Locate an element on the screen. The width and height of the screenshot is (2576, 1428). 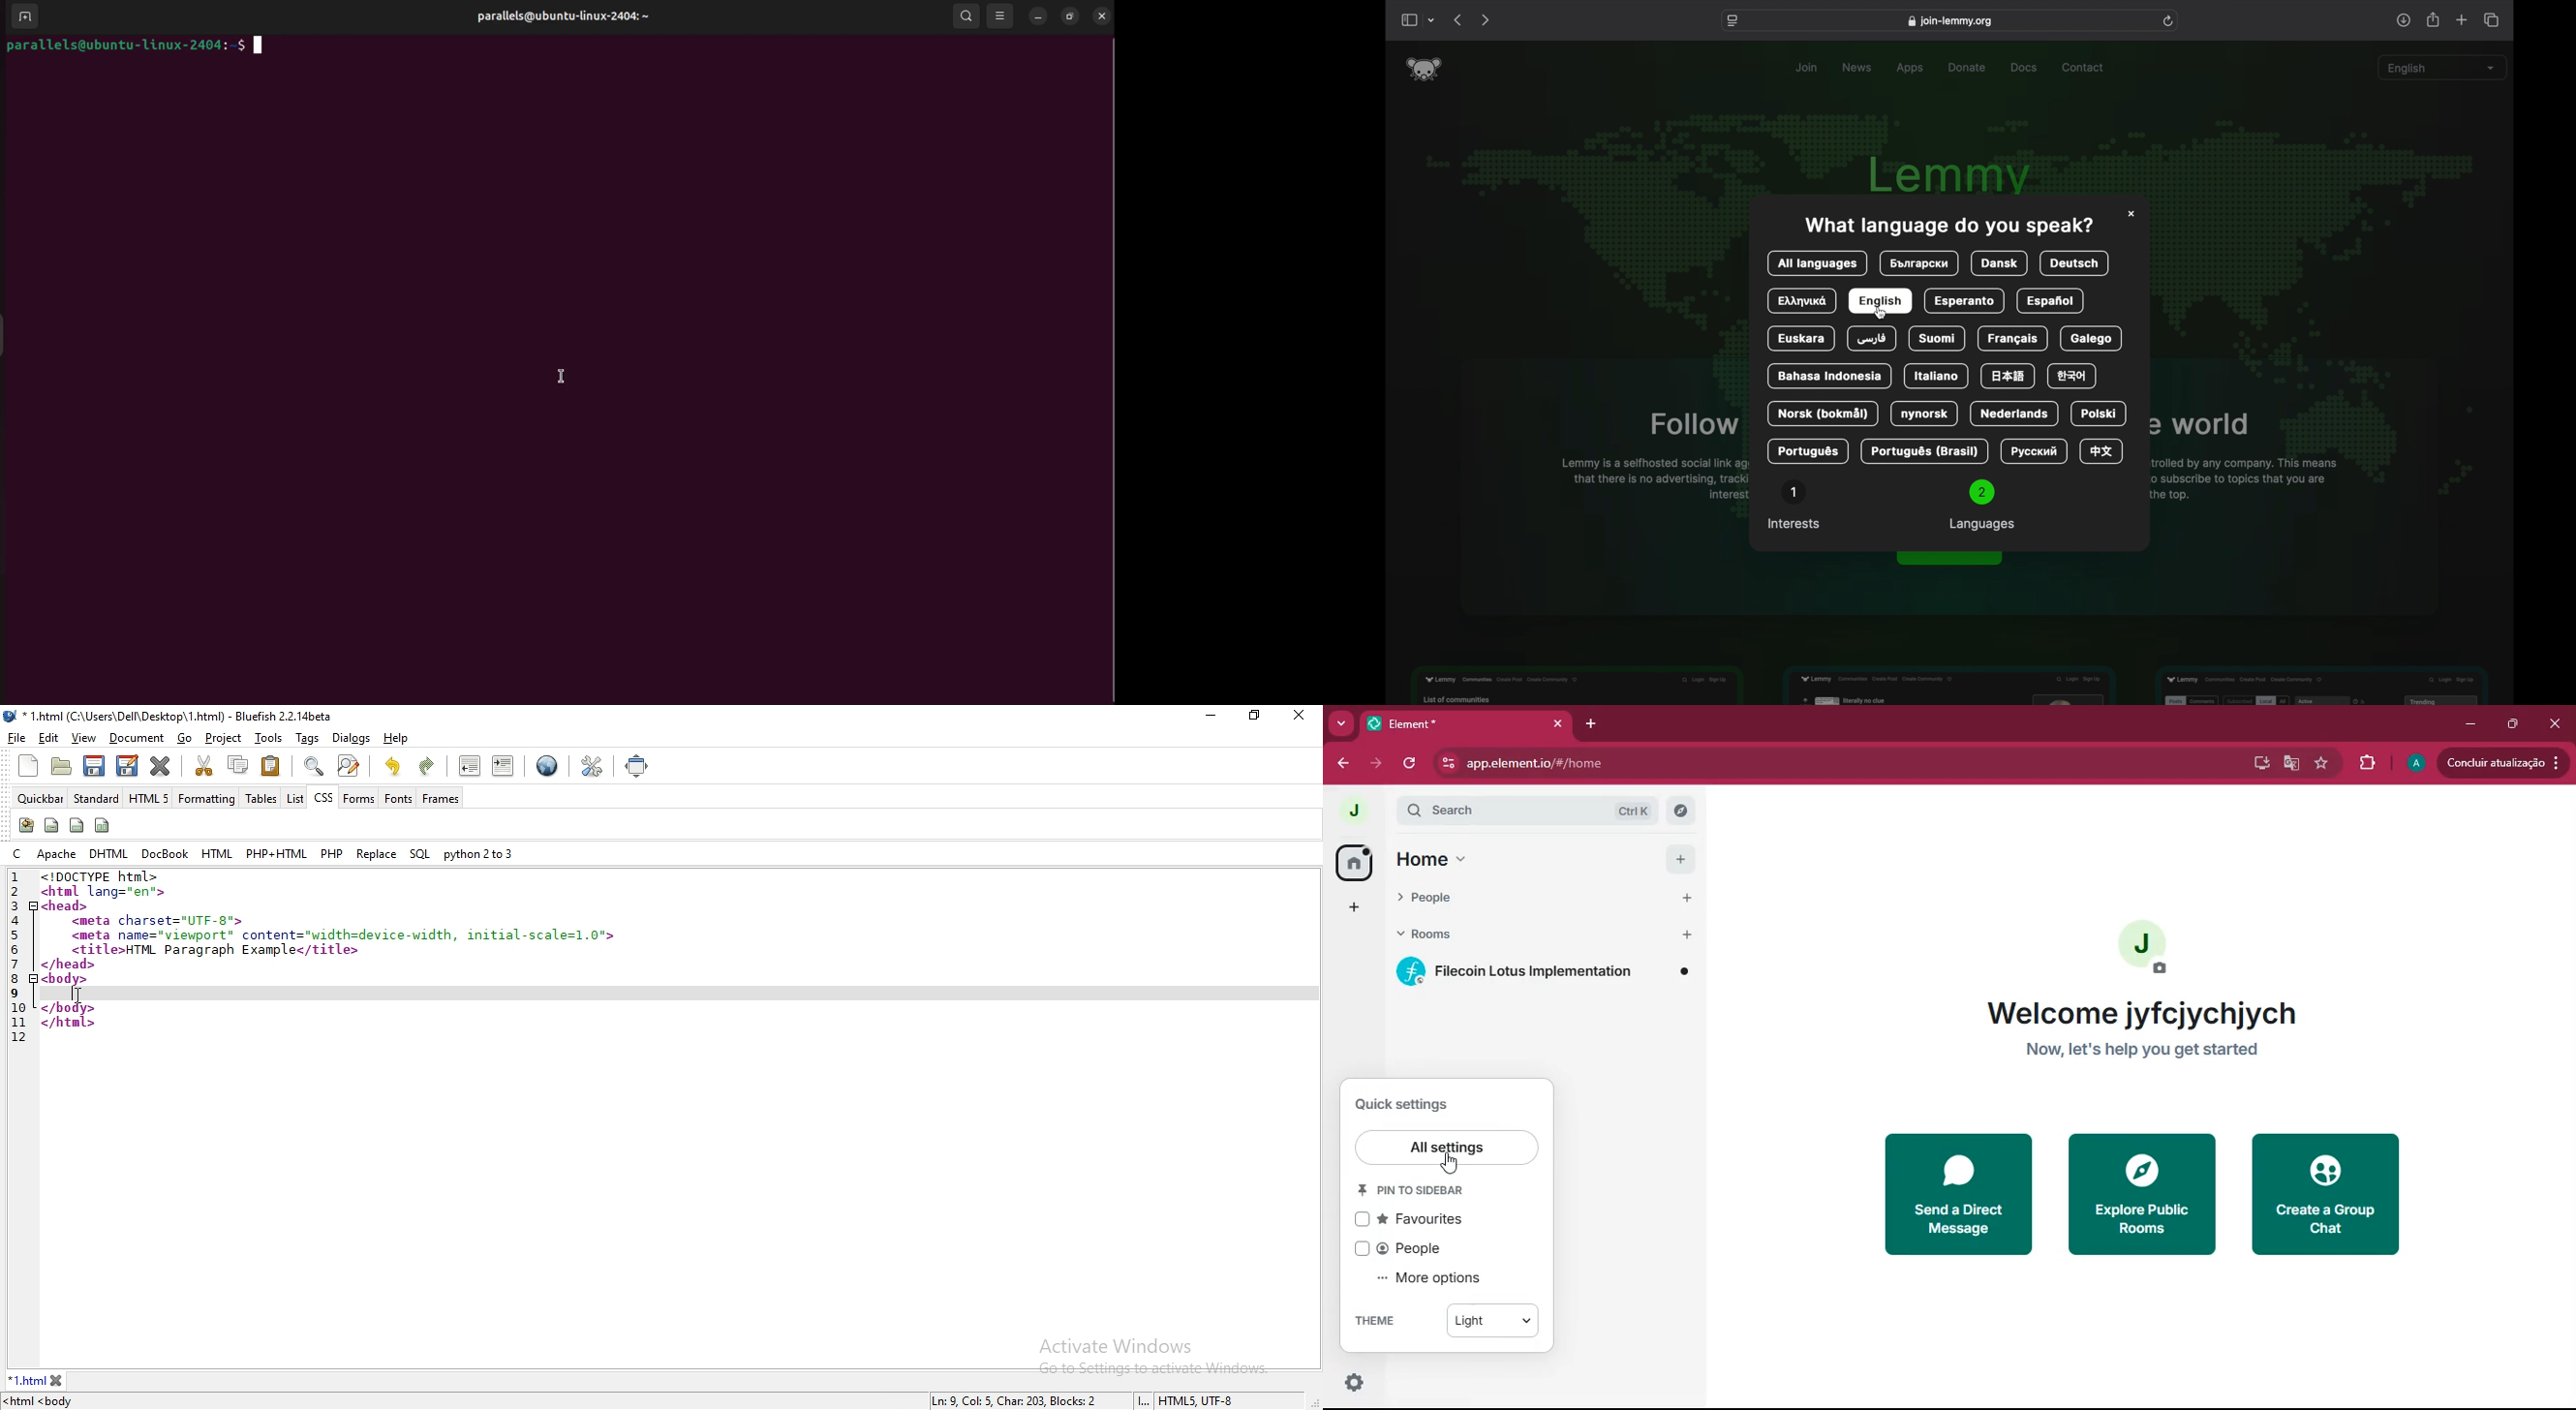
language is located at coordinates (1919, 264).